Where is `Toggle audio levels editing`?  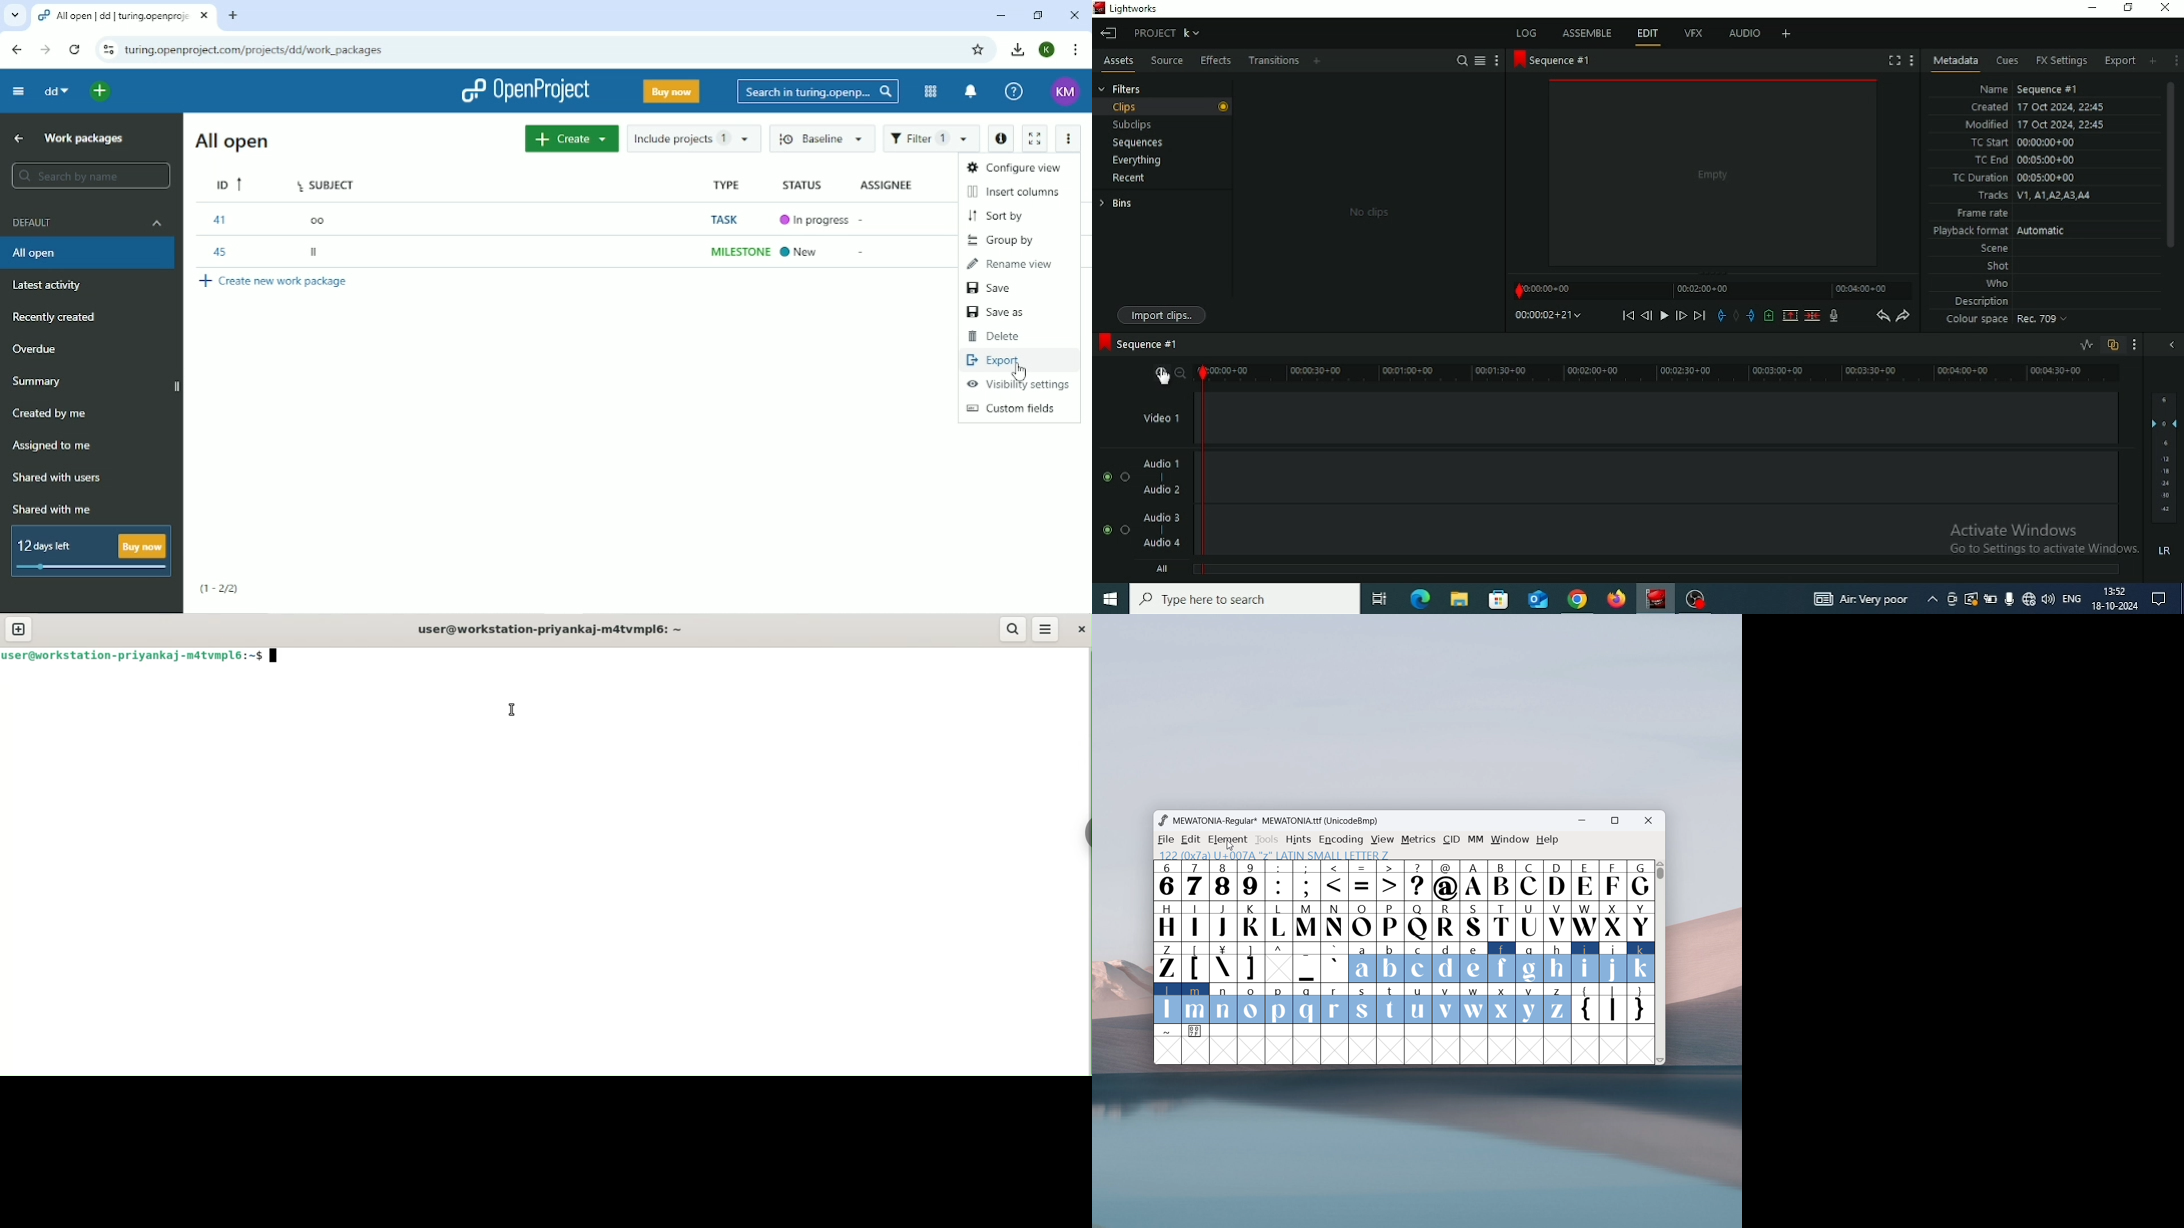 Toggle audio levels editing is located at coordinates (2085, 345).